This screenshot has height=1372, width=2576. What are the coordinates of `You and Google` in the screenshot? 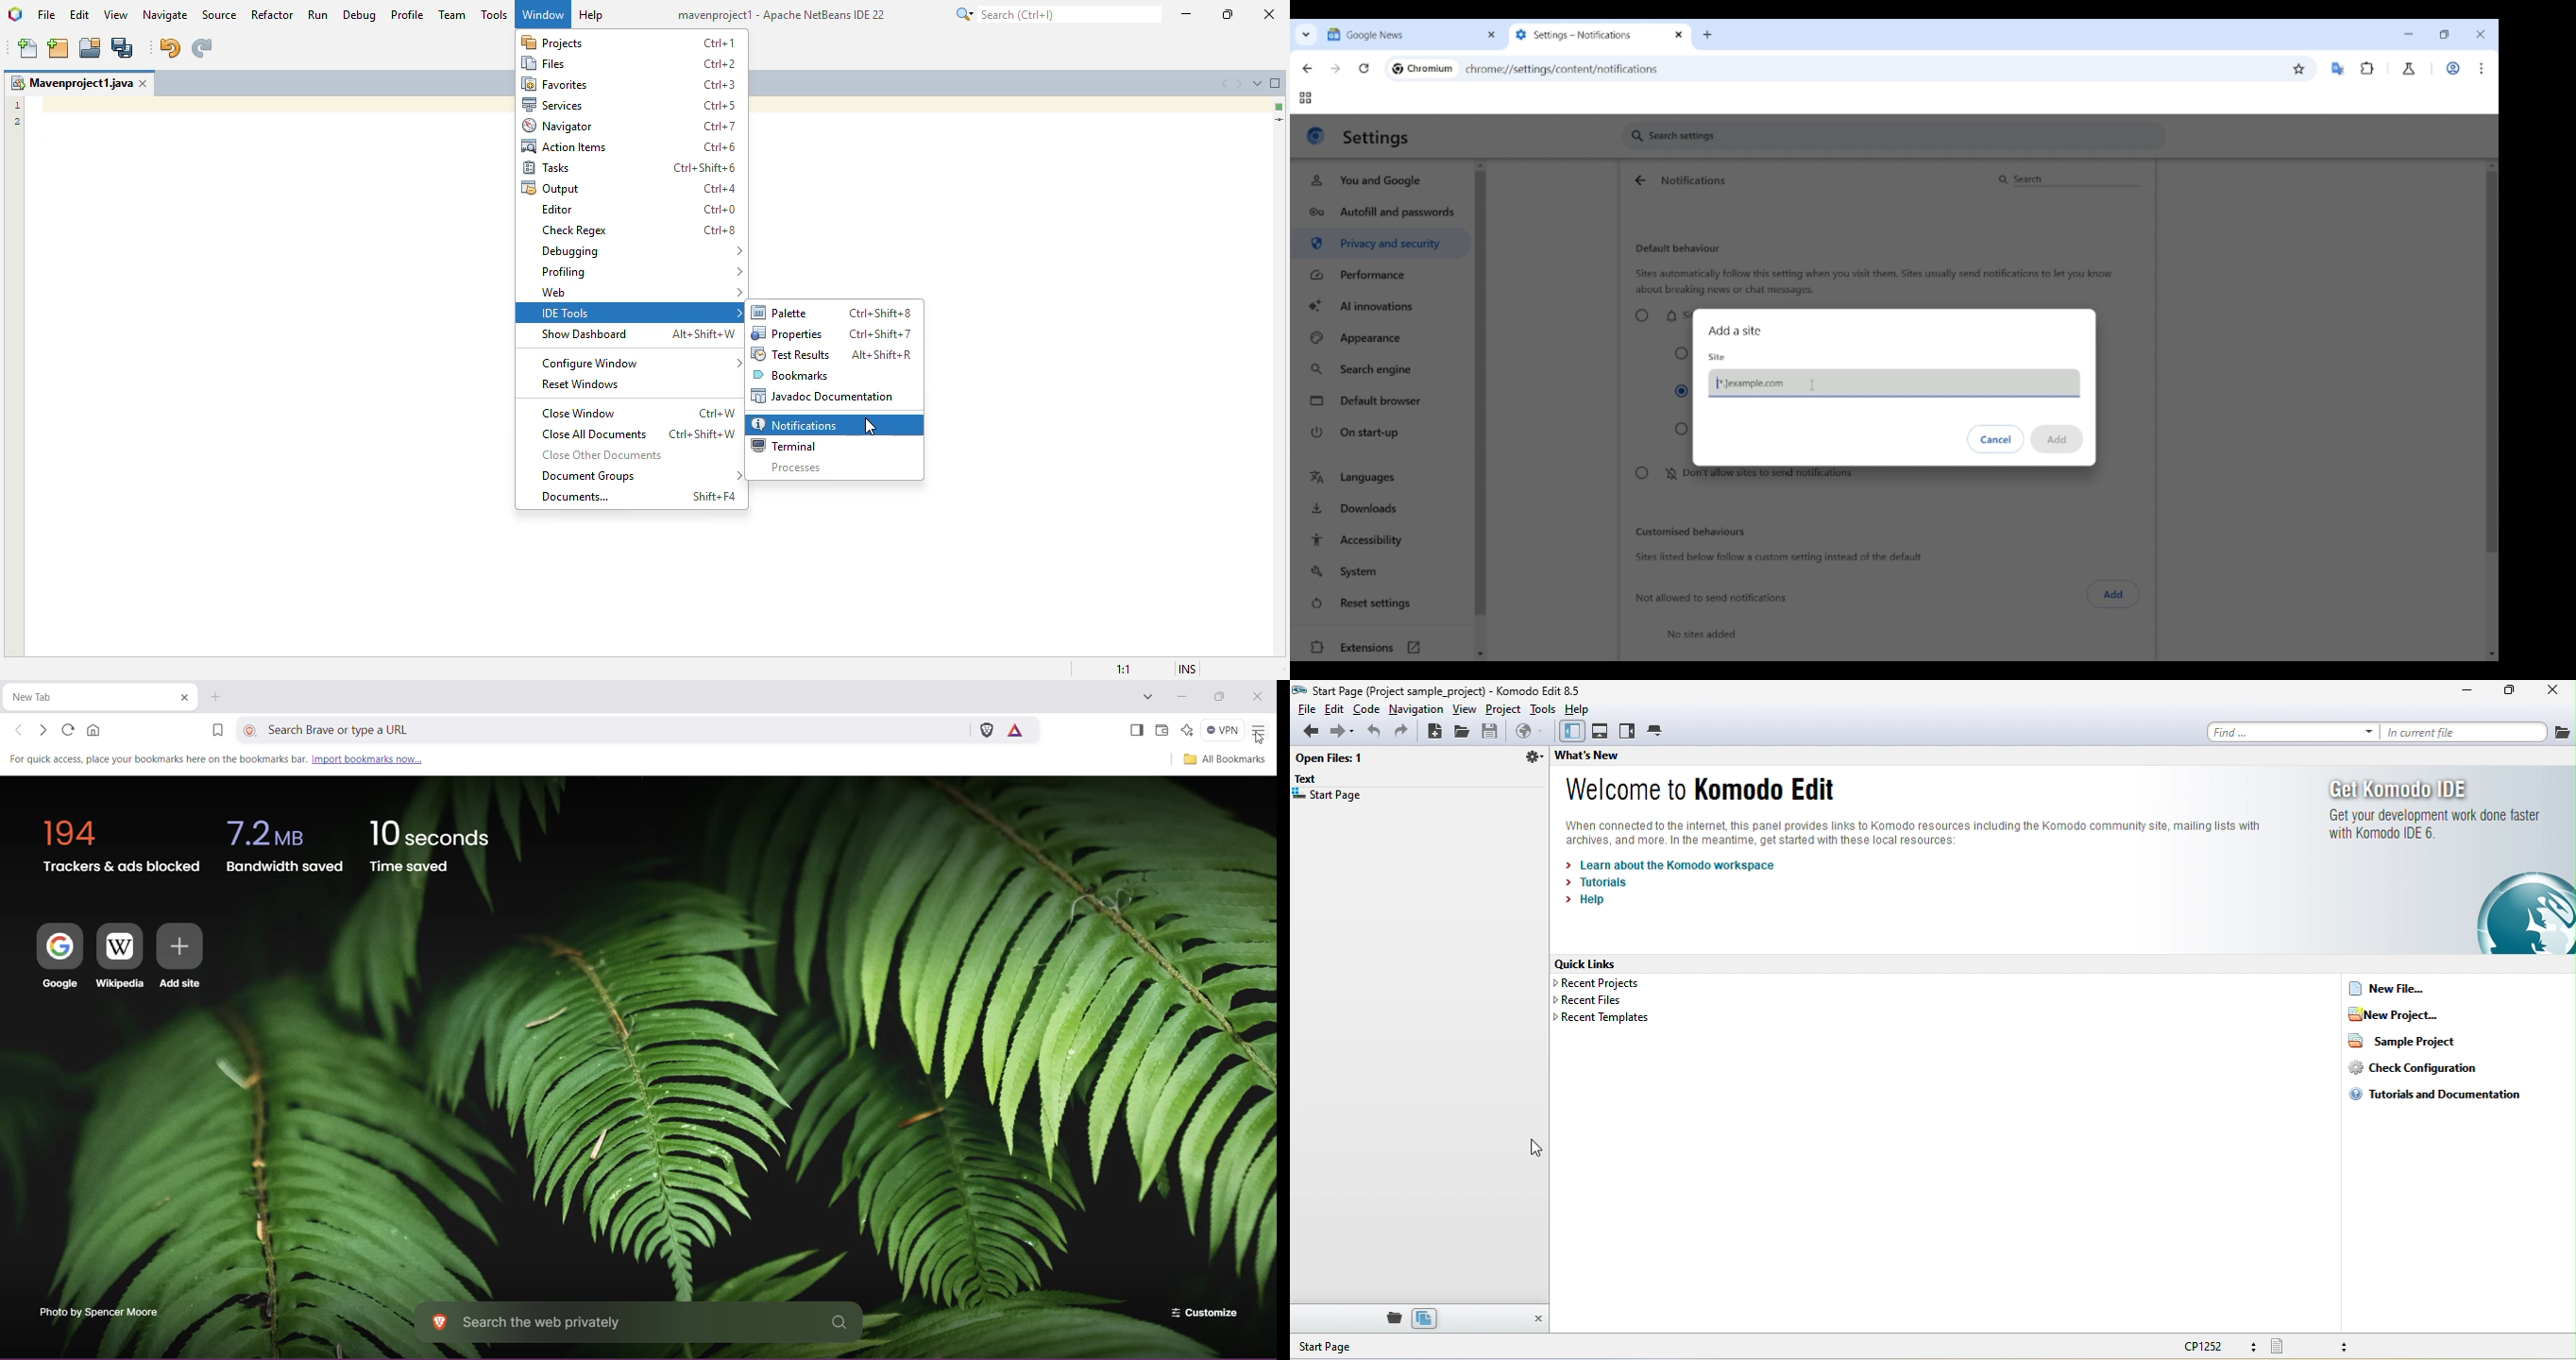 It's located at (1379, 181).